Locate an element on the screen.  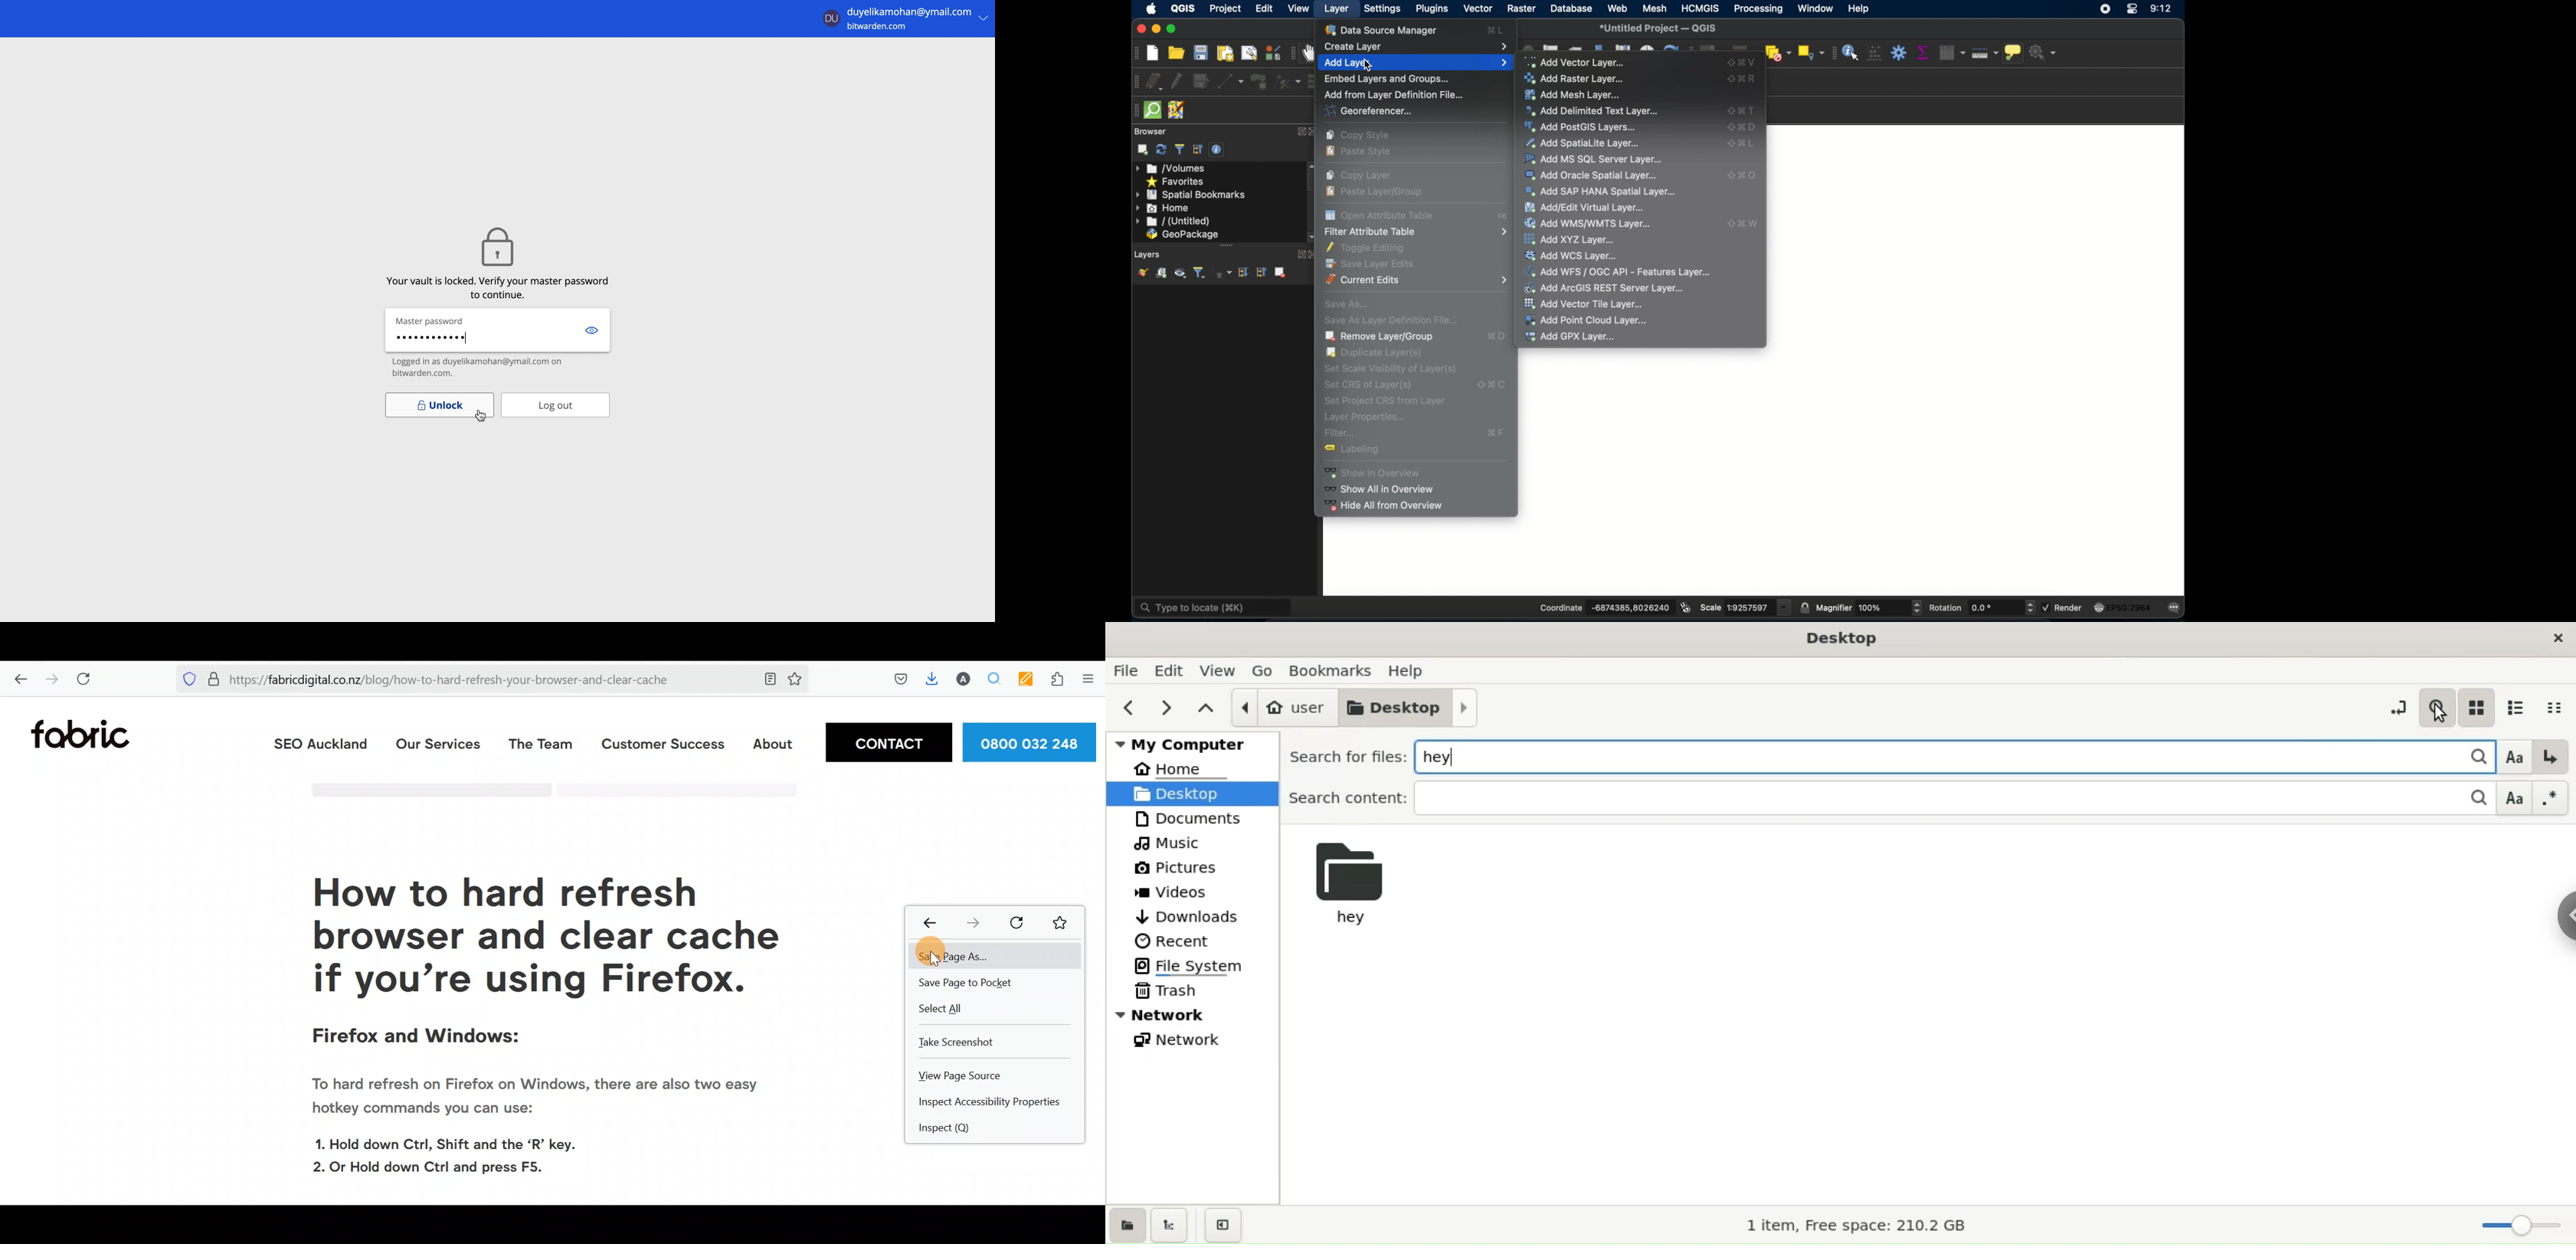
toggle editing is located at coordinates (1176, 80).